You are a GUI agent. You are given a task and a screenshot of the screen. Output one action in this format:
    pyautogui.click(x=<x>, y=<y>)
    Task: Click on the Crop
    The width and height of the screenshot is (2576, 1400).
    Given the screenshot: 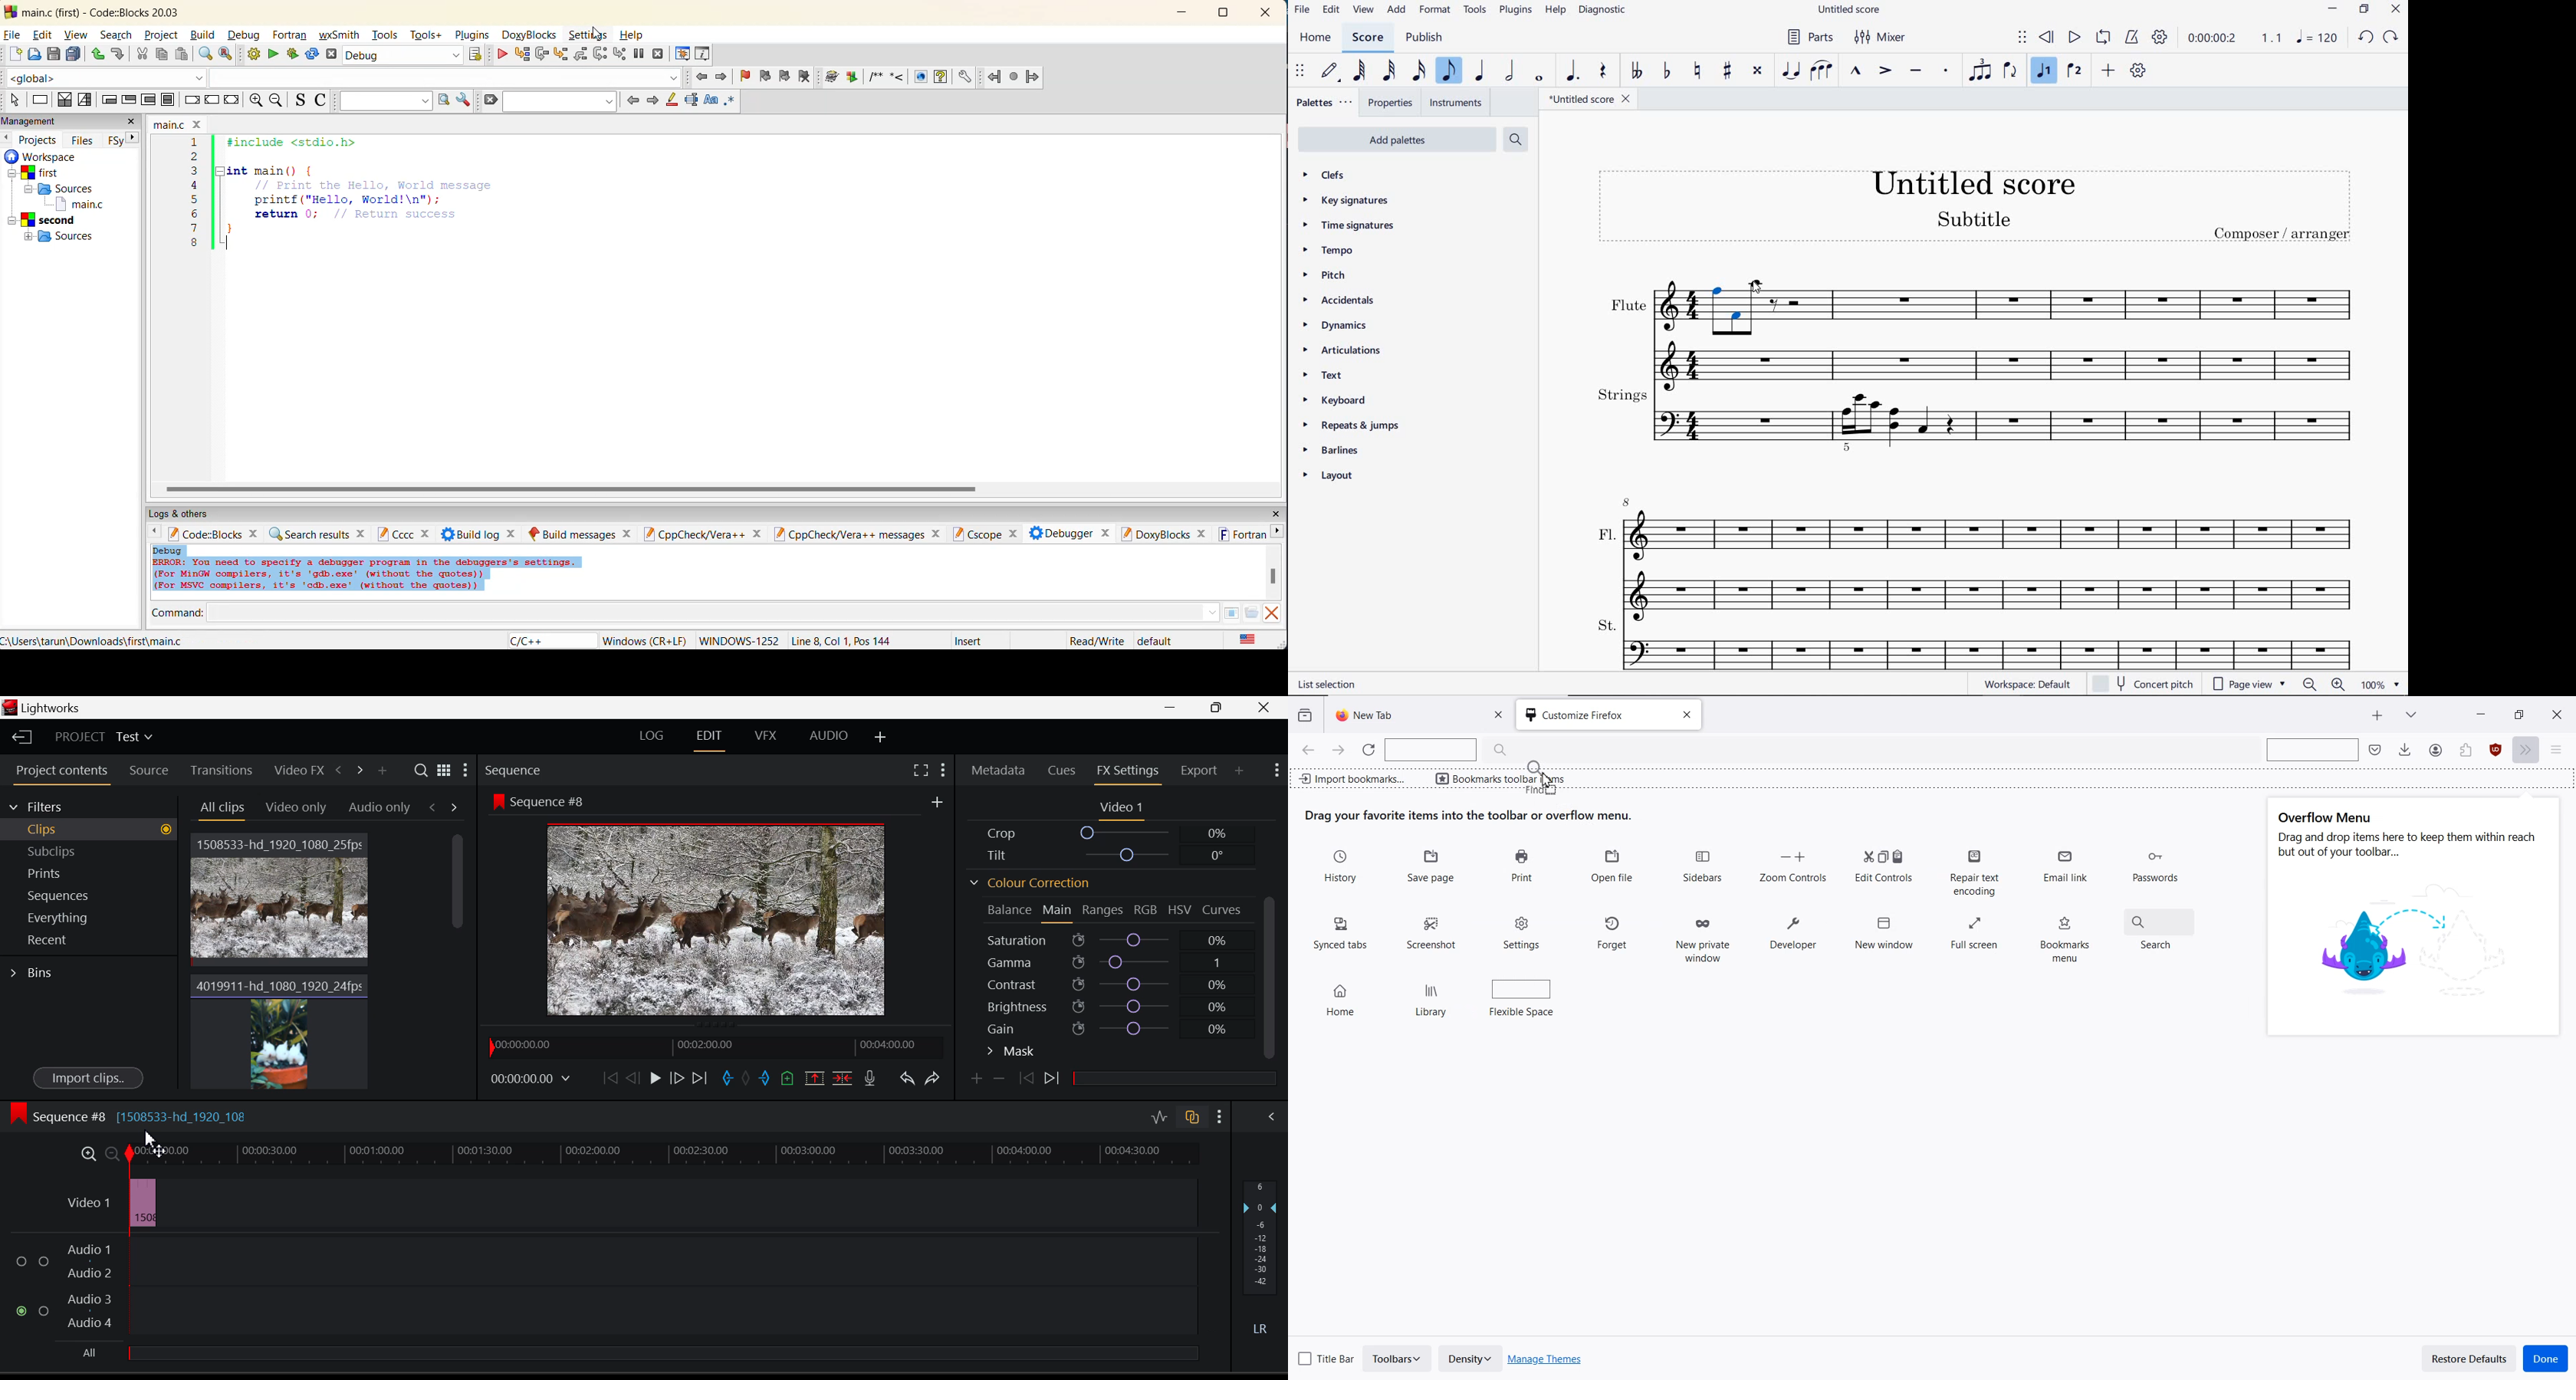 What is the action you would take?
    pyautogui.click(x=1111, y=834)
    